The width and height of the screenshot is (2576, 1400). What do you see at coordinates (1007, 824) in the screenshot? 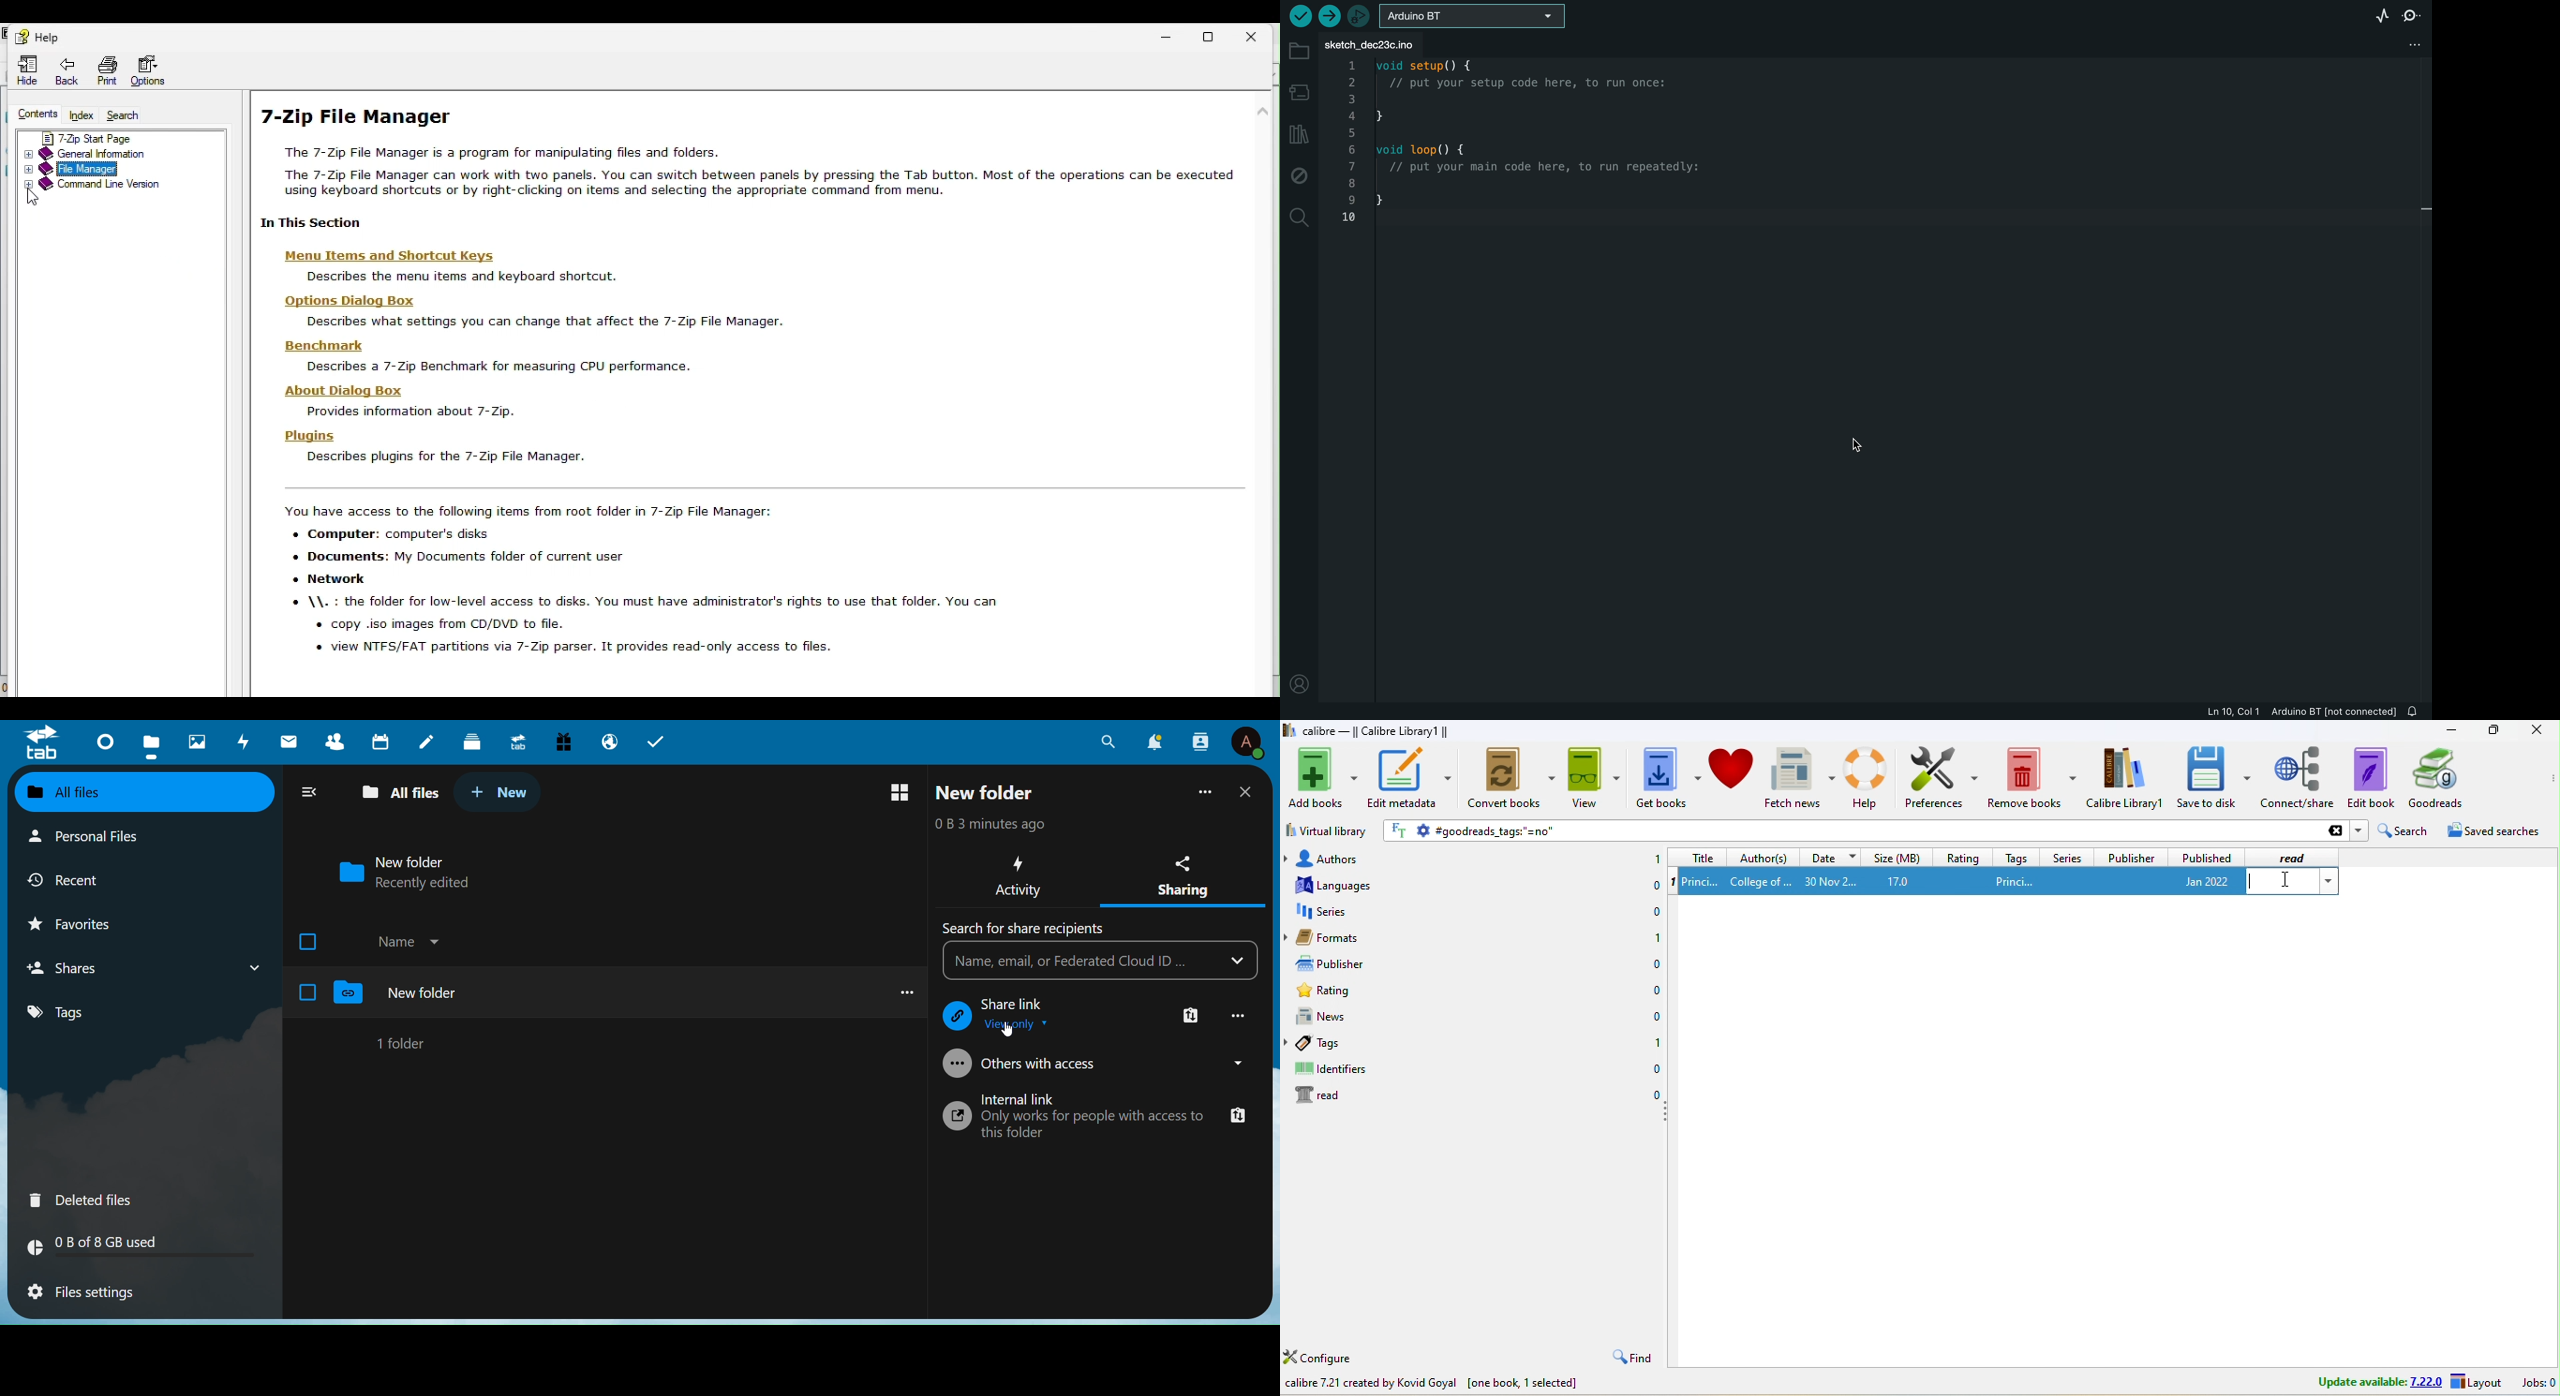
I see `Time` at bounding box center [1007, 824].